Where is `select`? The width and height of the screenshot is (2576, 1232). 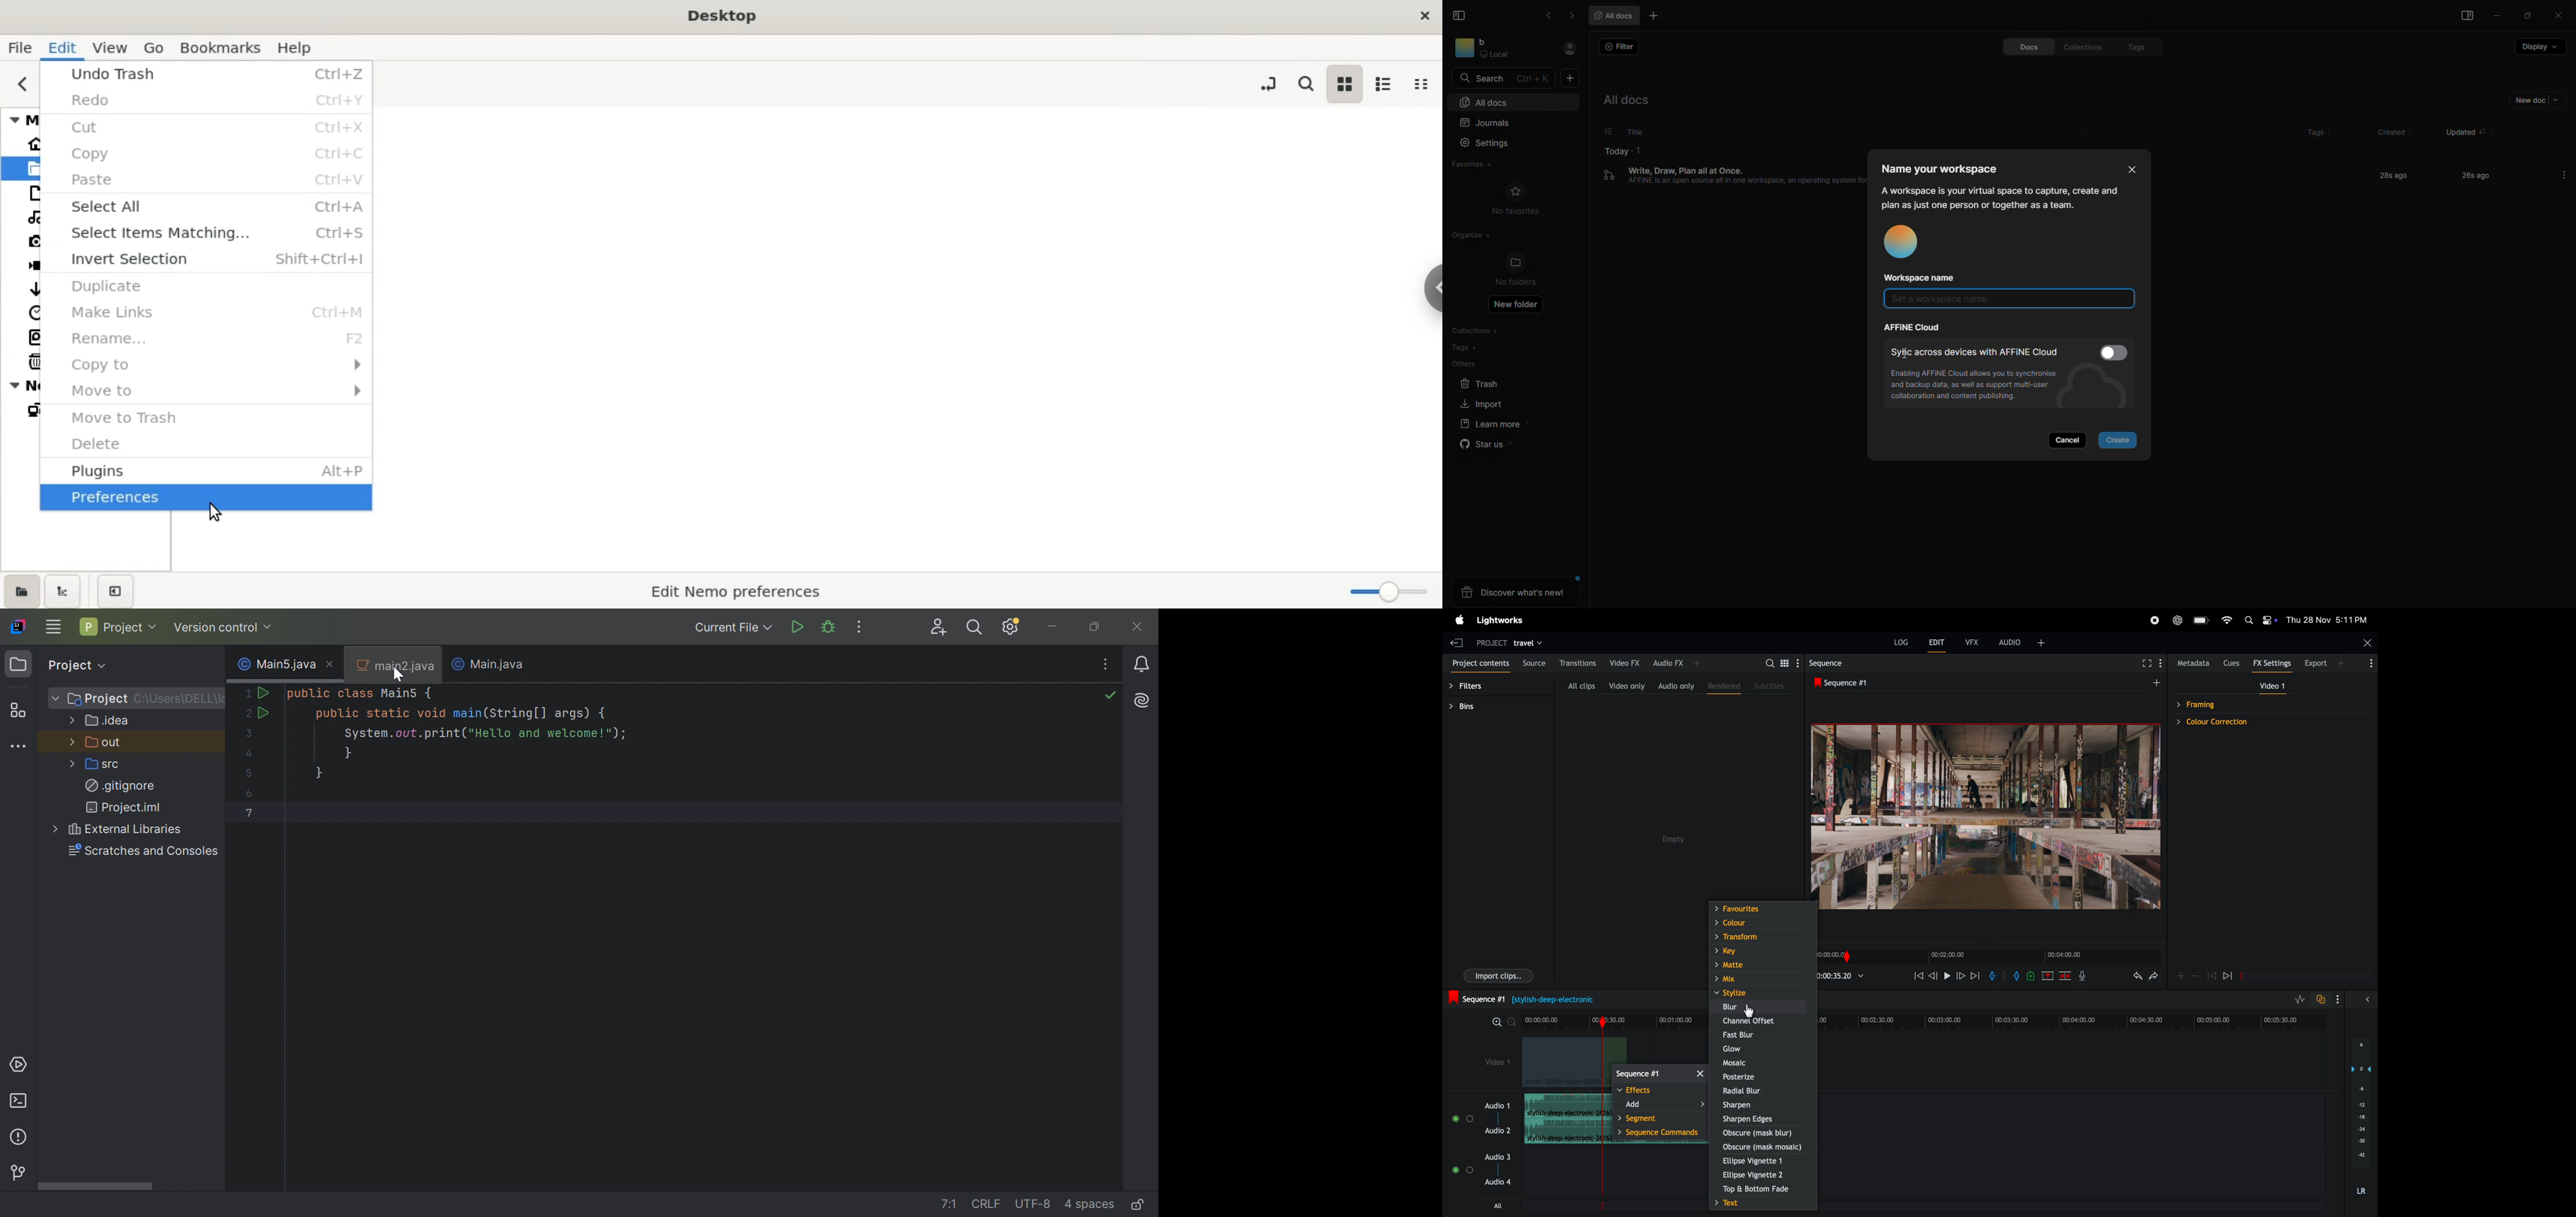
select is located at coordinates (1601, 132).